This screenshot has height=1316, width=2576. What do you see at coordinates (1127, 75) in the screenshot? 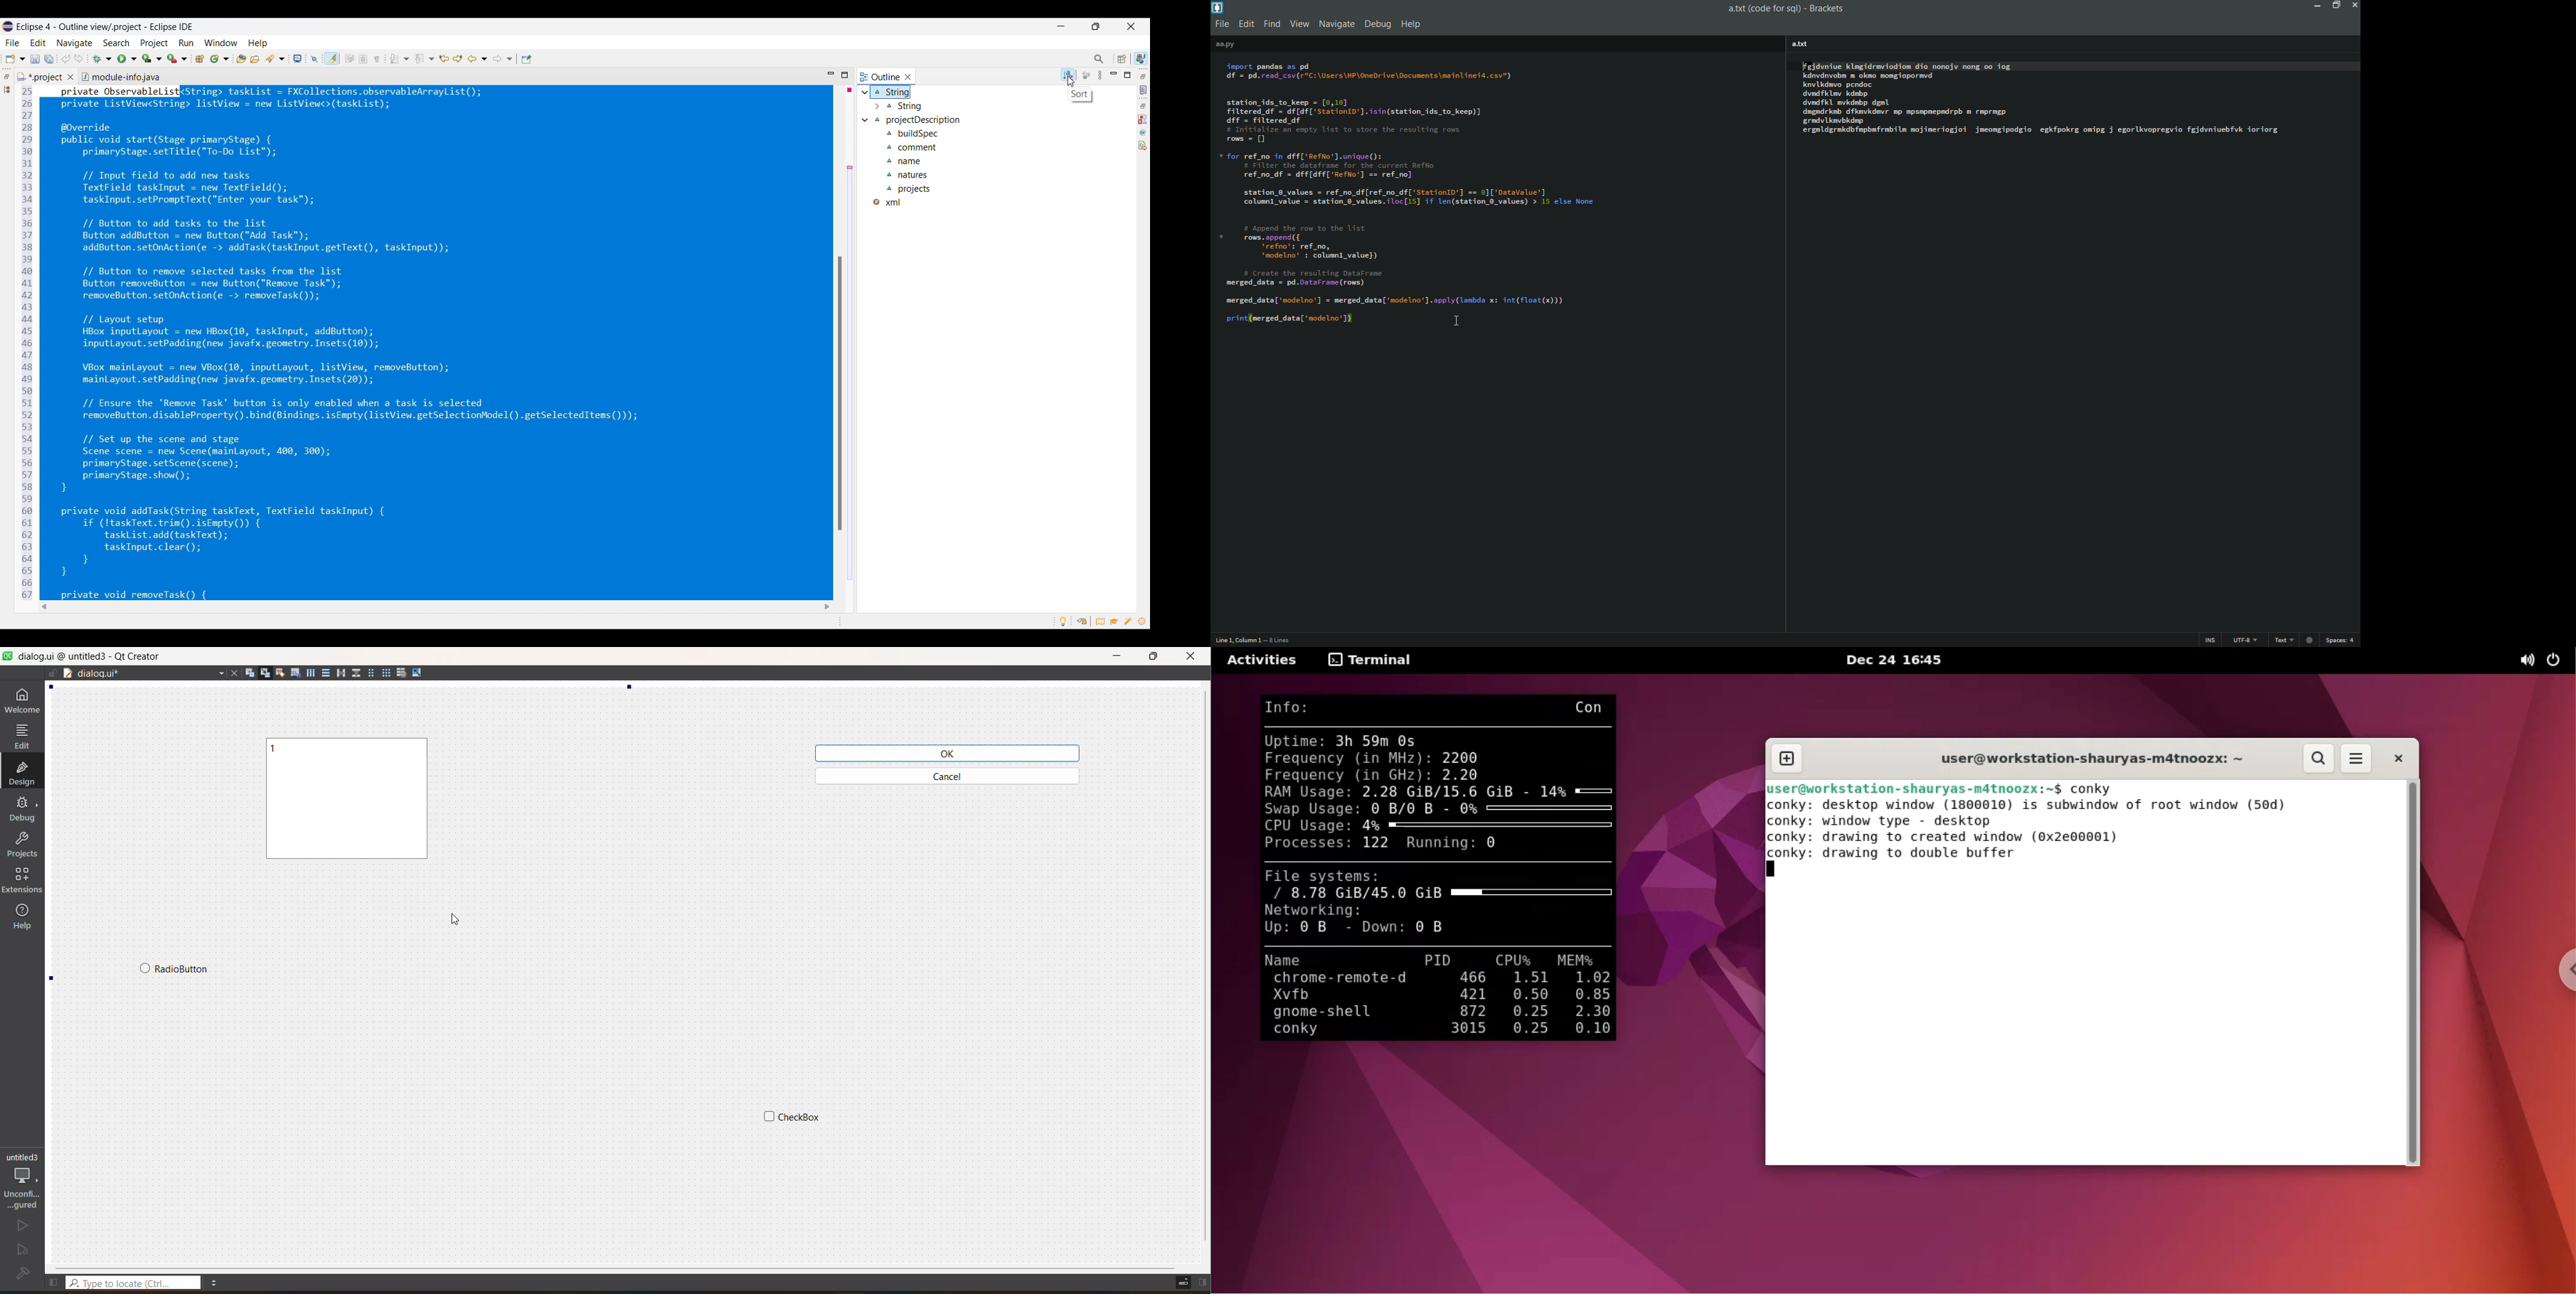
I see `Maximize` at bounding box center [1127, 75].